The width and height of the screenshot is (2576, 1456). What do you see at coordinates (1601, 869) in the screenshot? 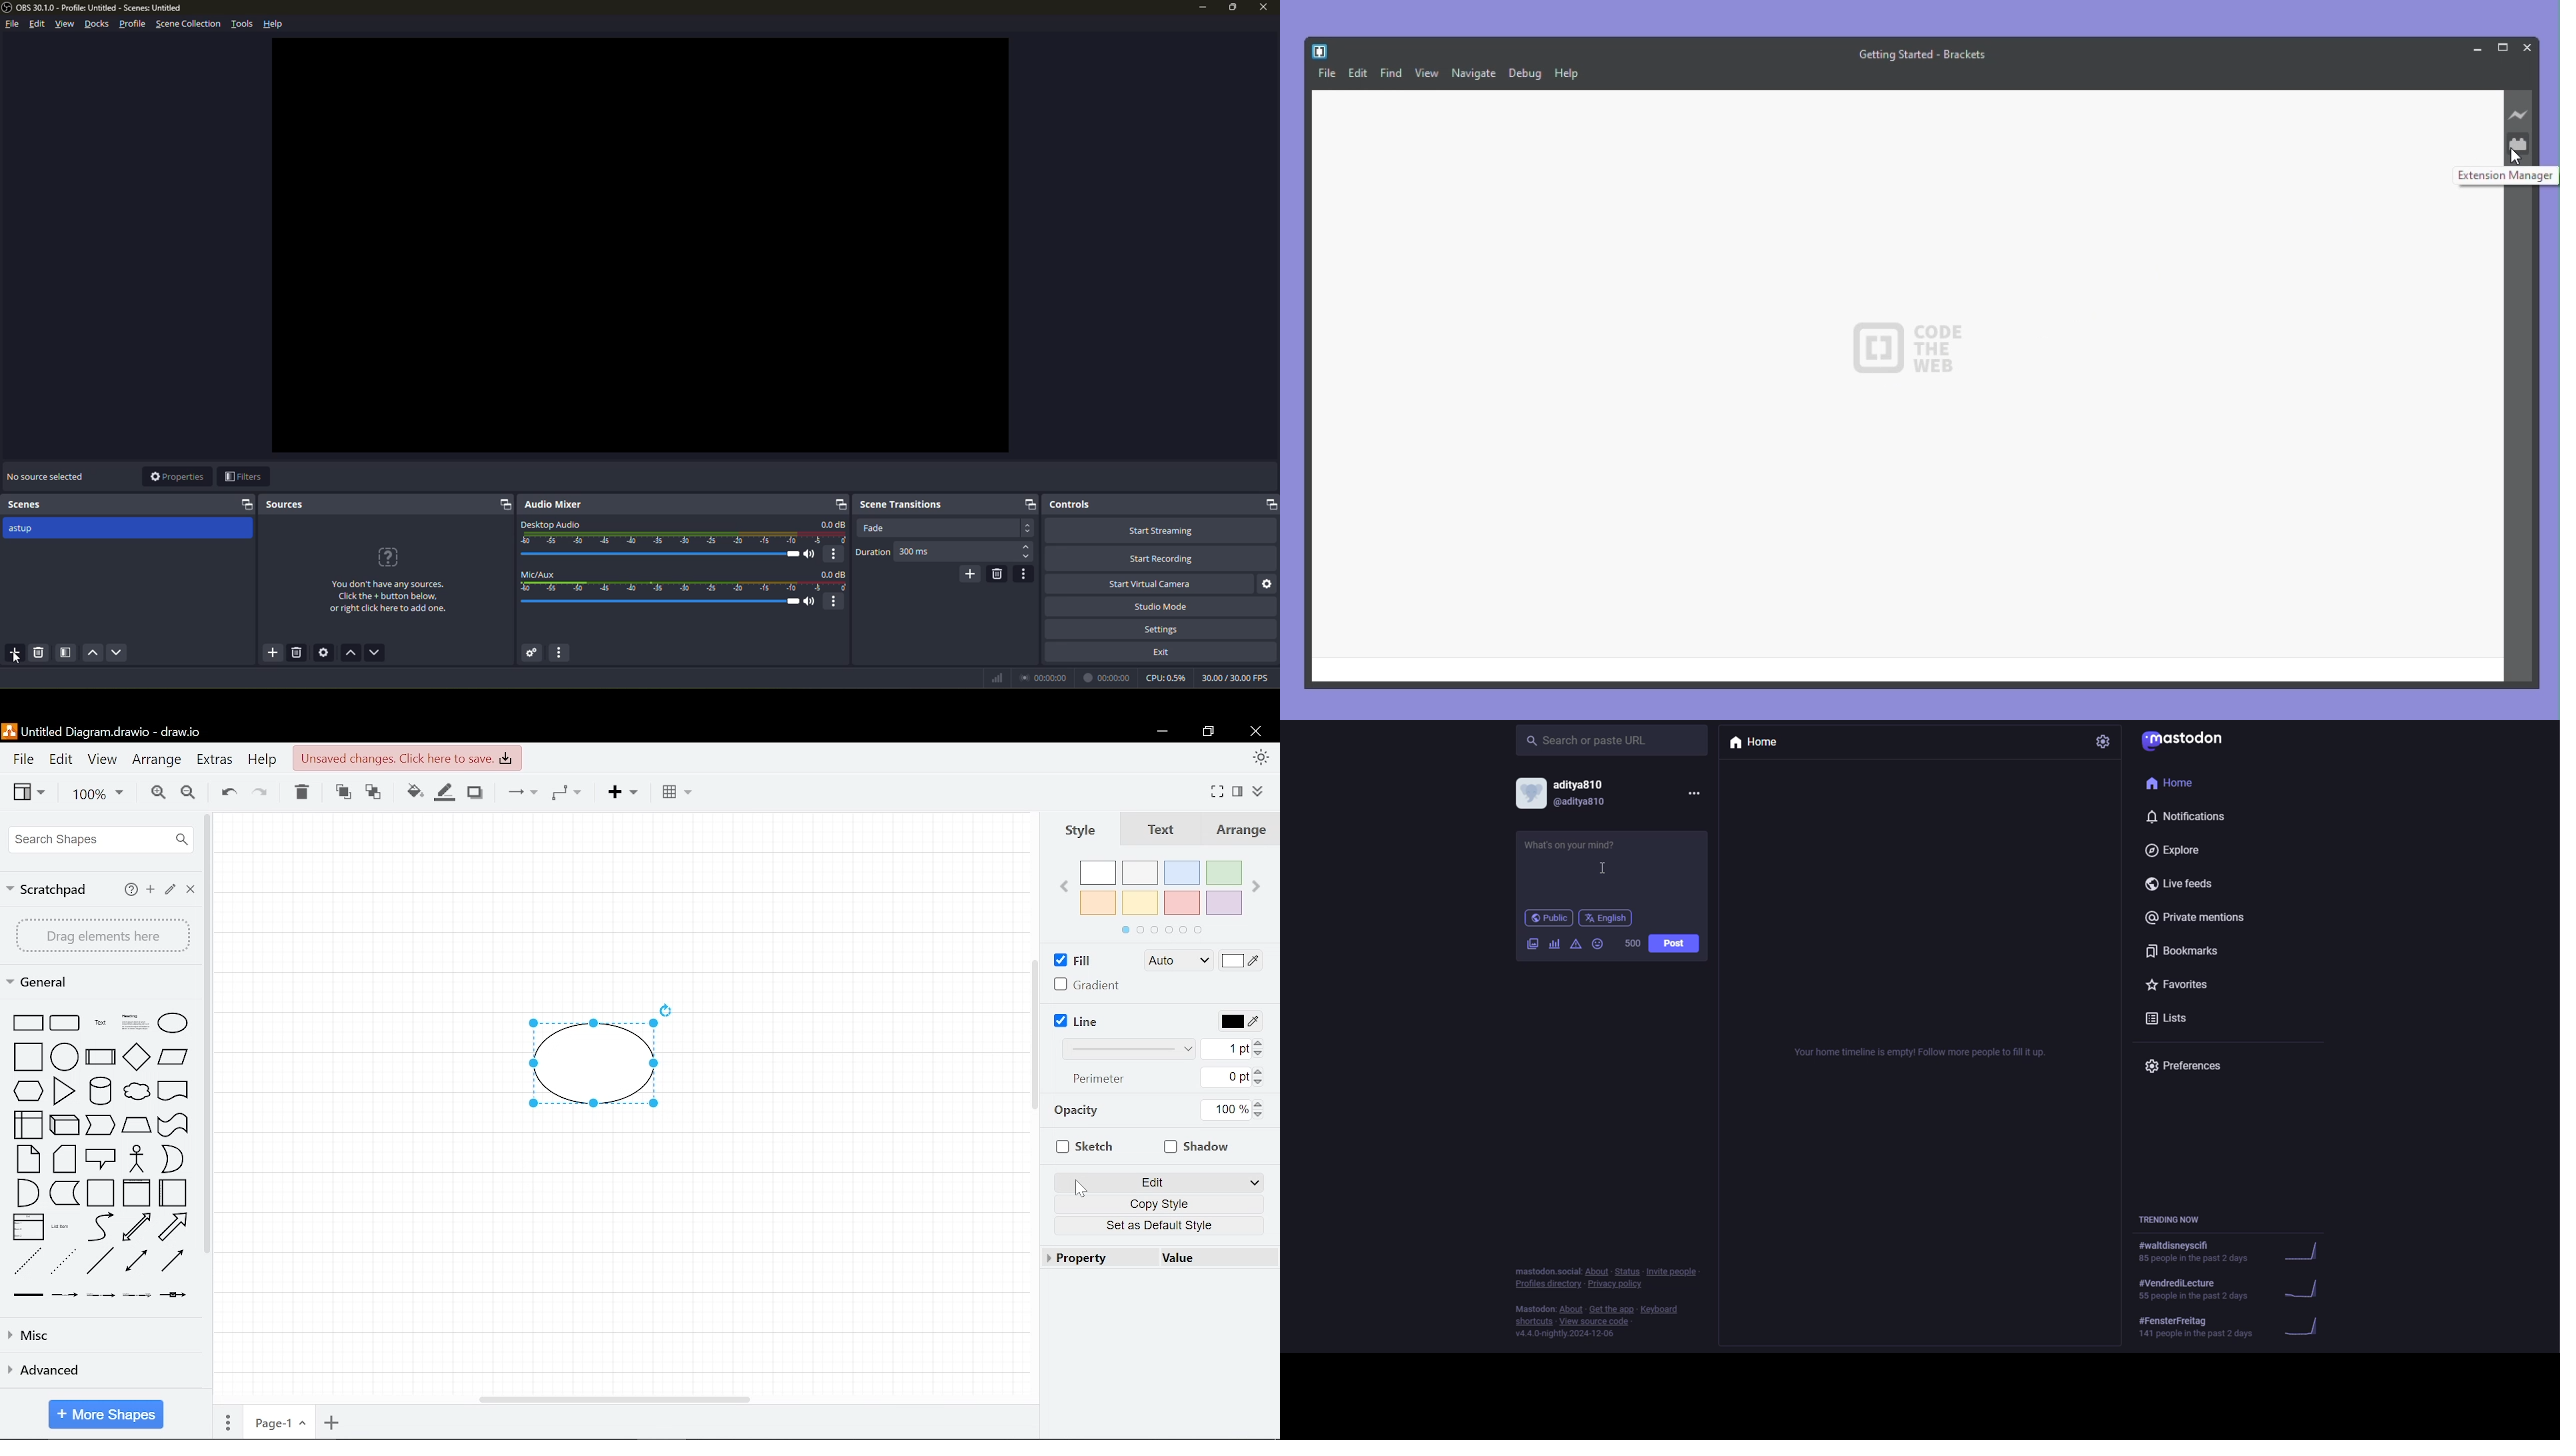
I see `cursor` at bounding box center [1601, 869].